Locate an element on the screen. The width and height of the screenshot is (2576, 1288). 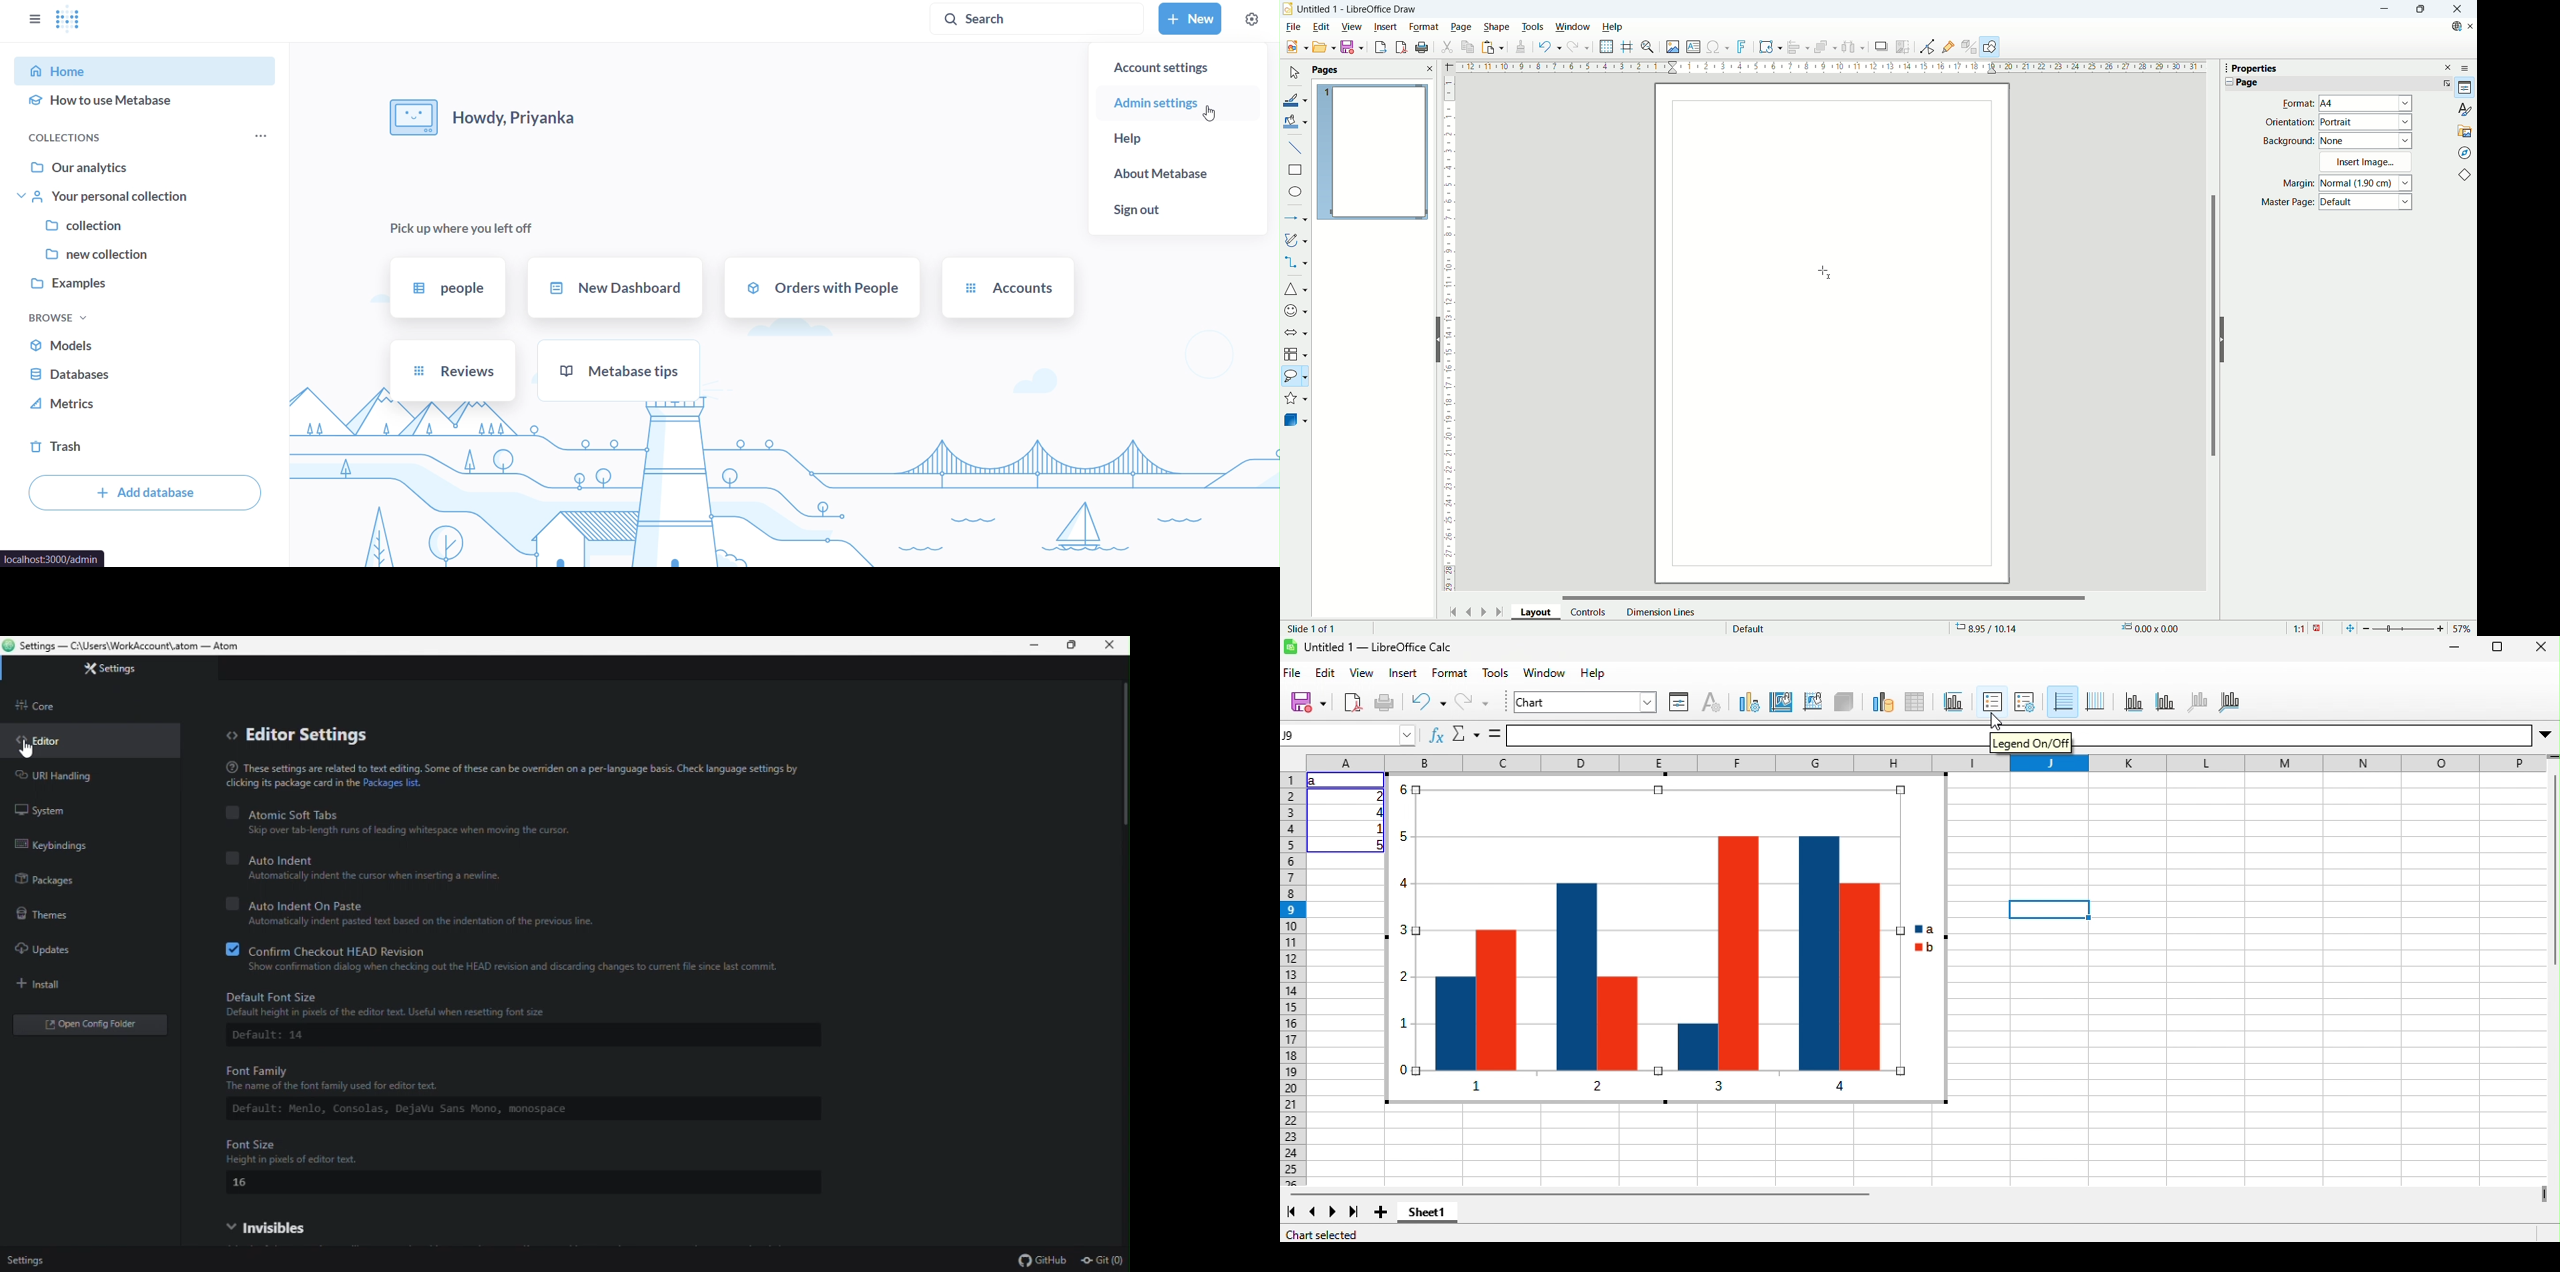
view is located at coordinates (1363, 674).